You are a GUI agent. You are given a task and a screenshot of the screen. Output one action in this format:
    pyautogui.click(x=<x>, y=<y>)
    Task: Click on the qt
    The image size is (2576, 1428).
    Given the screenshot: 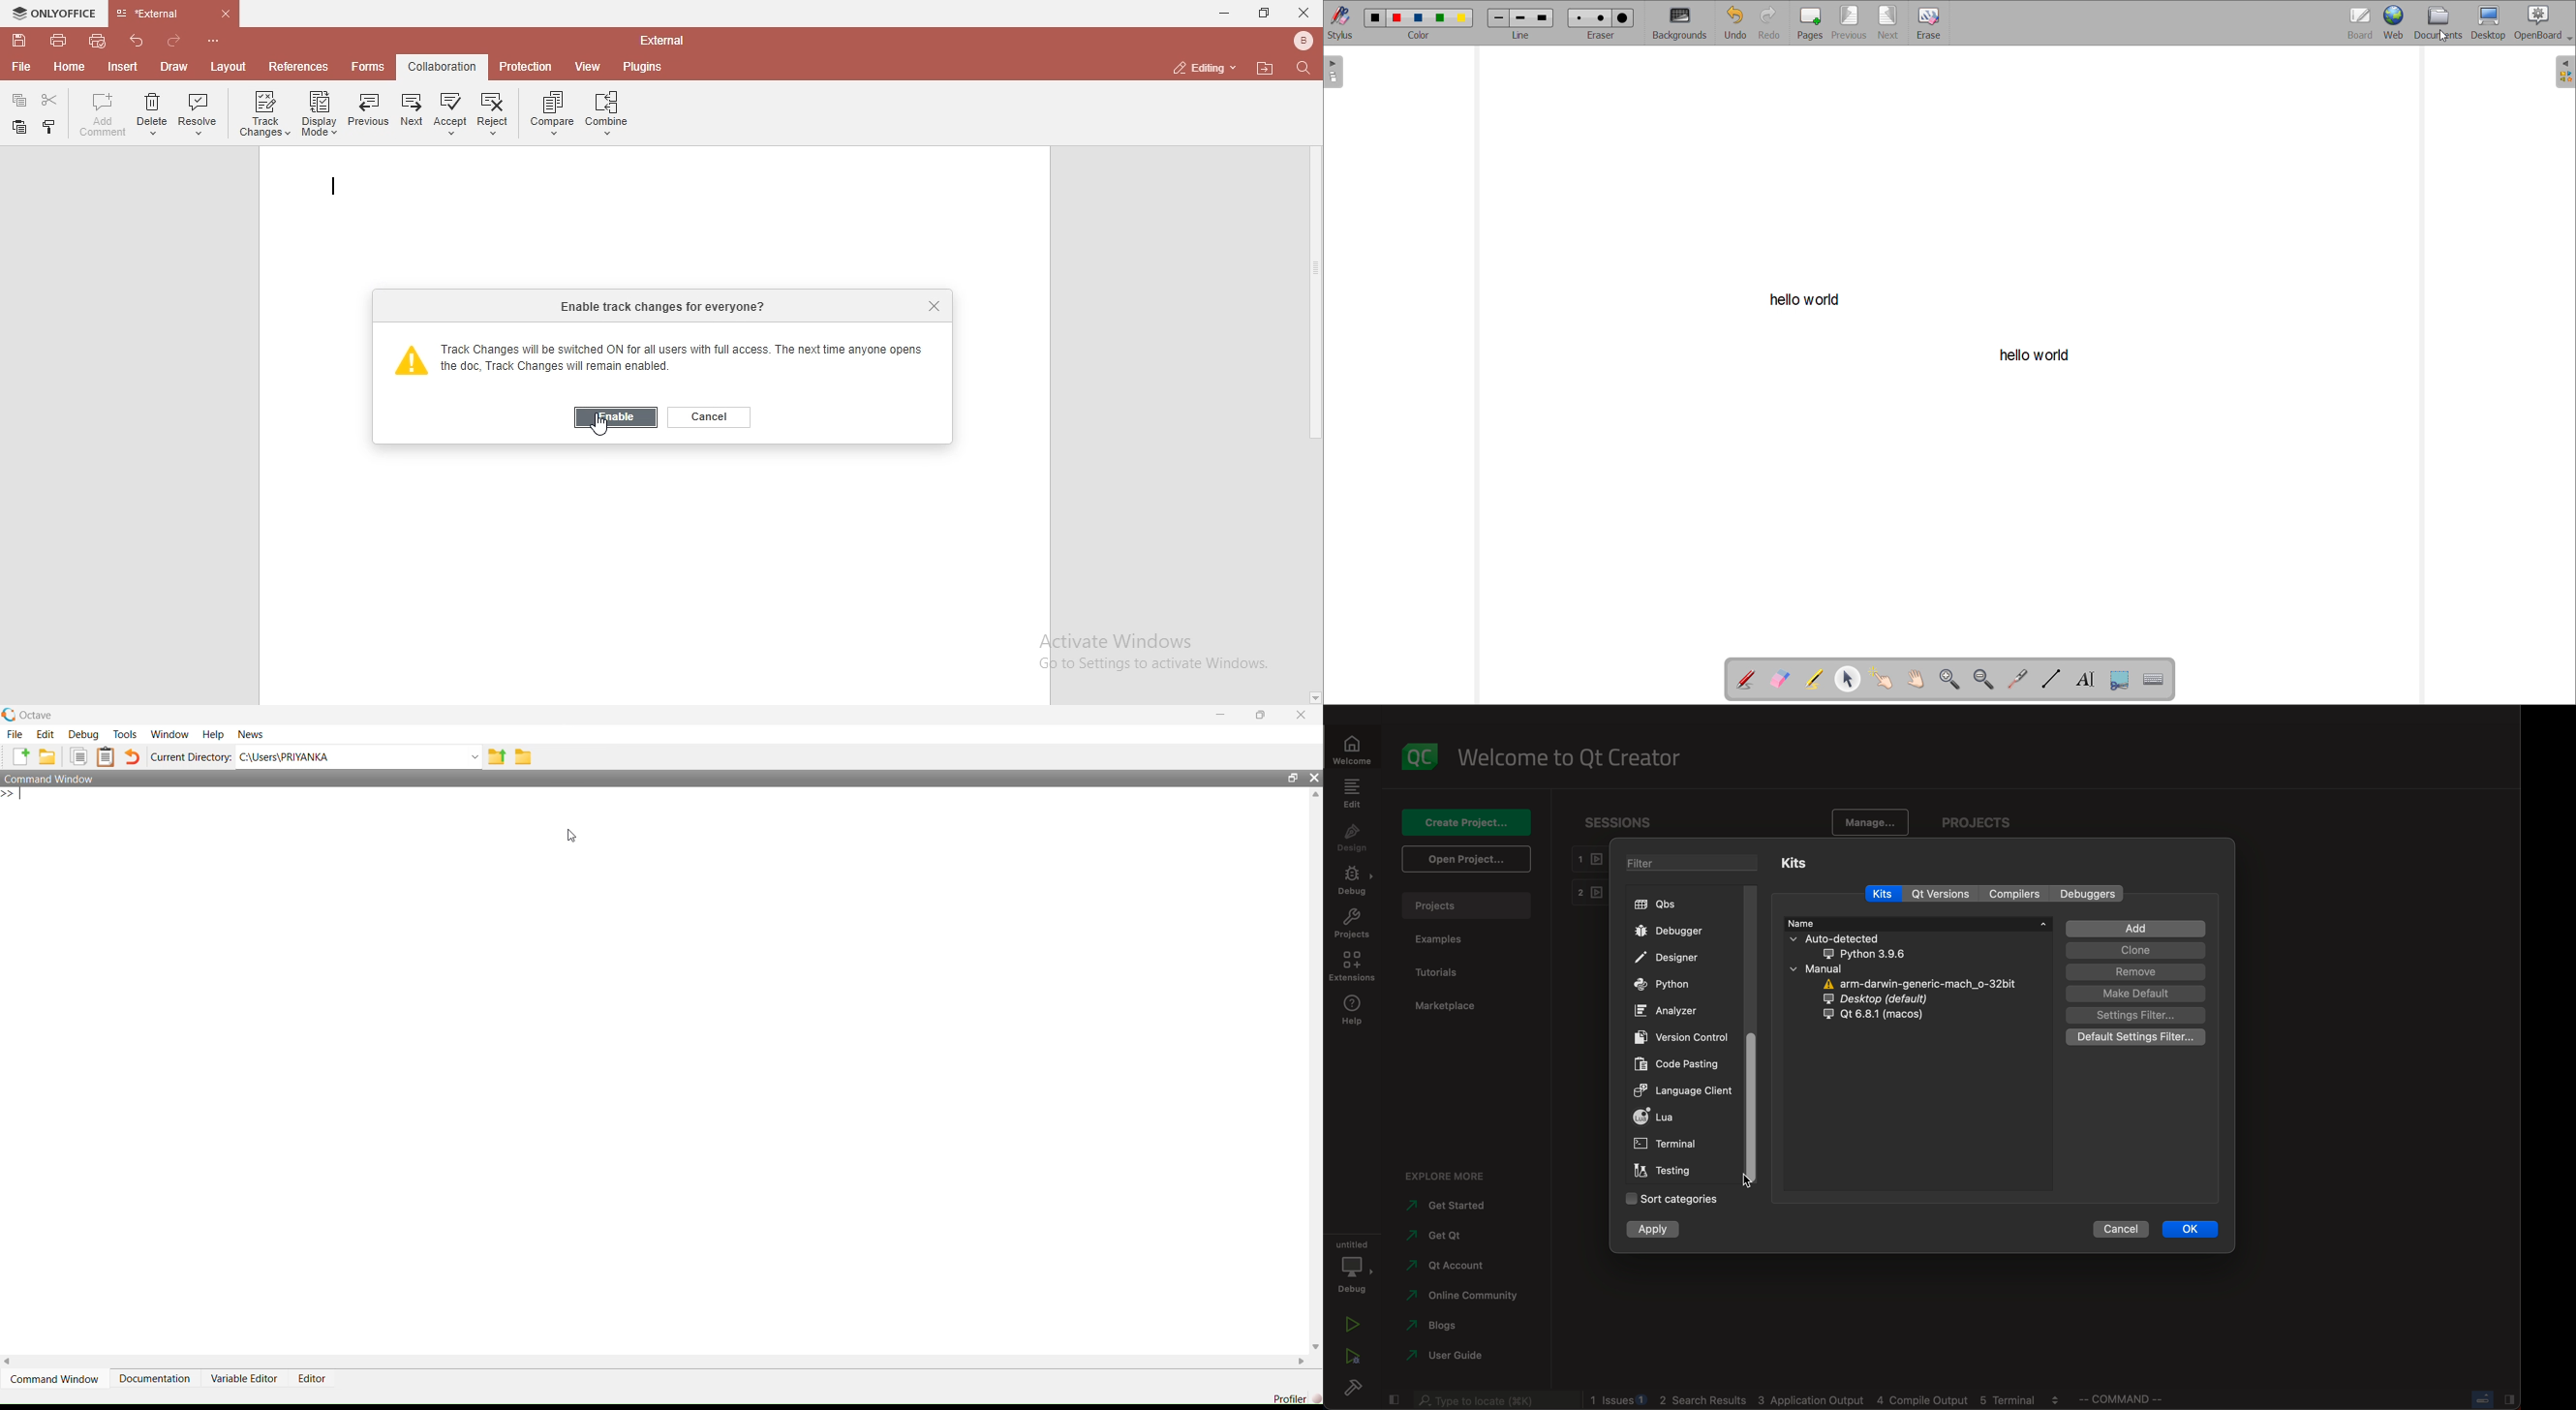 What is the action you would take?
    pyautogui.click(x=1883, y=1019)
    